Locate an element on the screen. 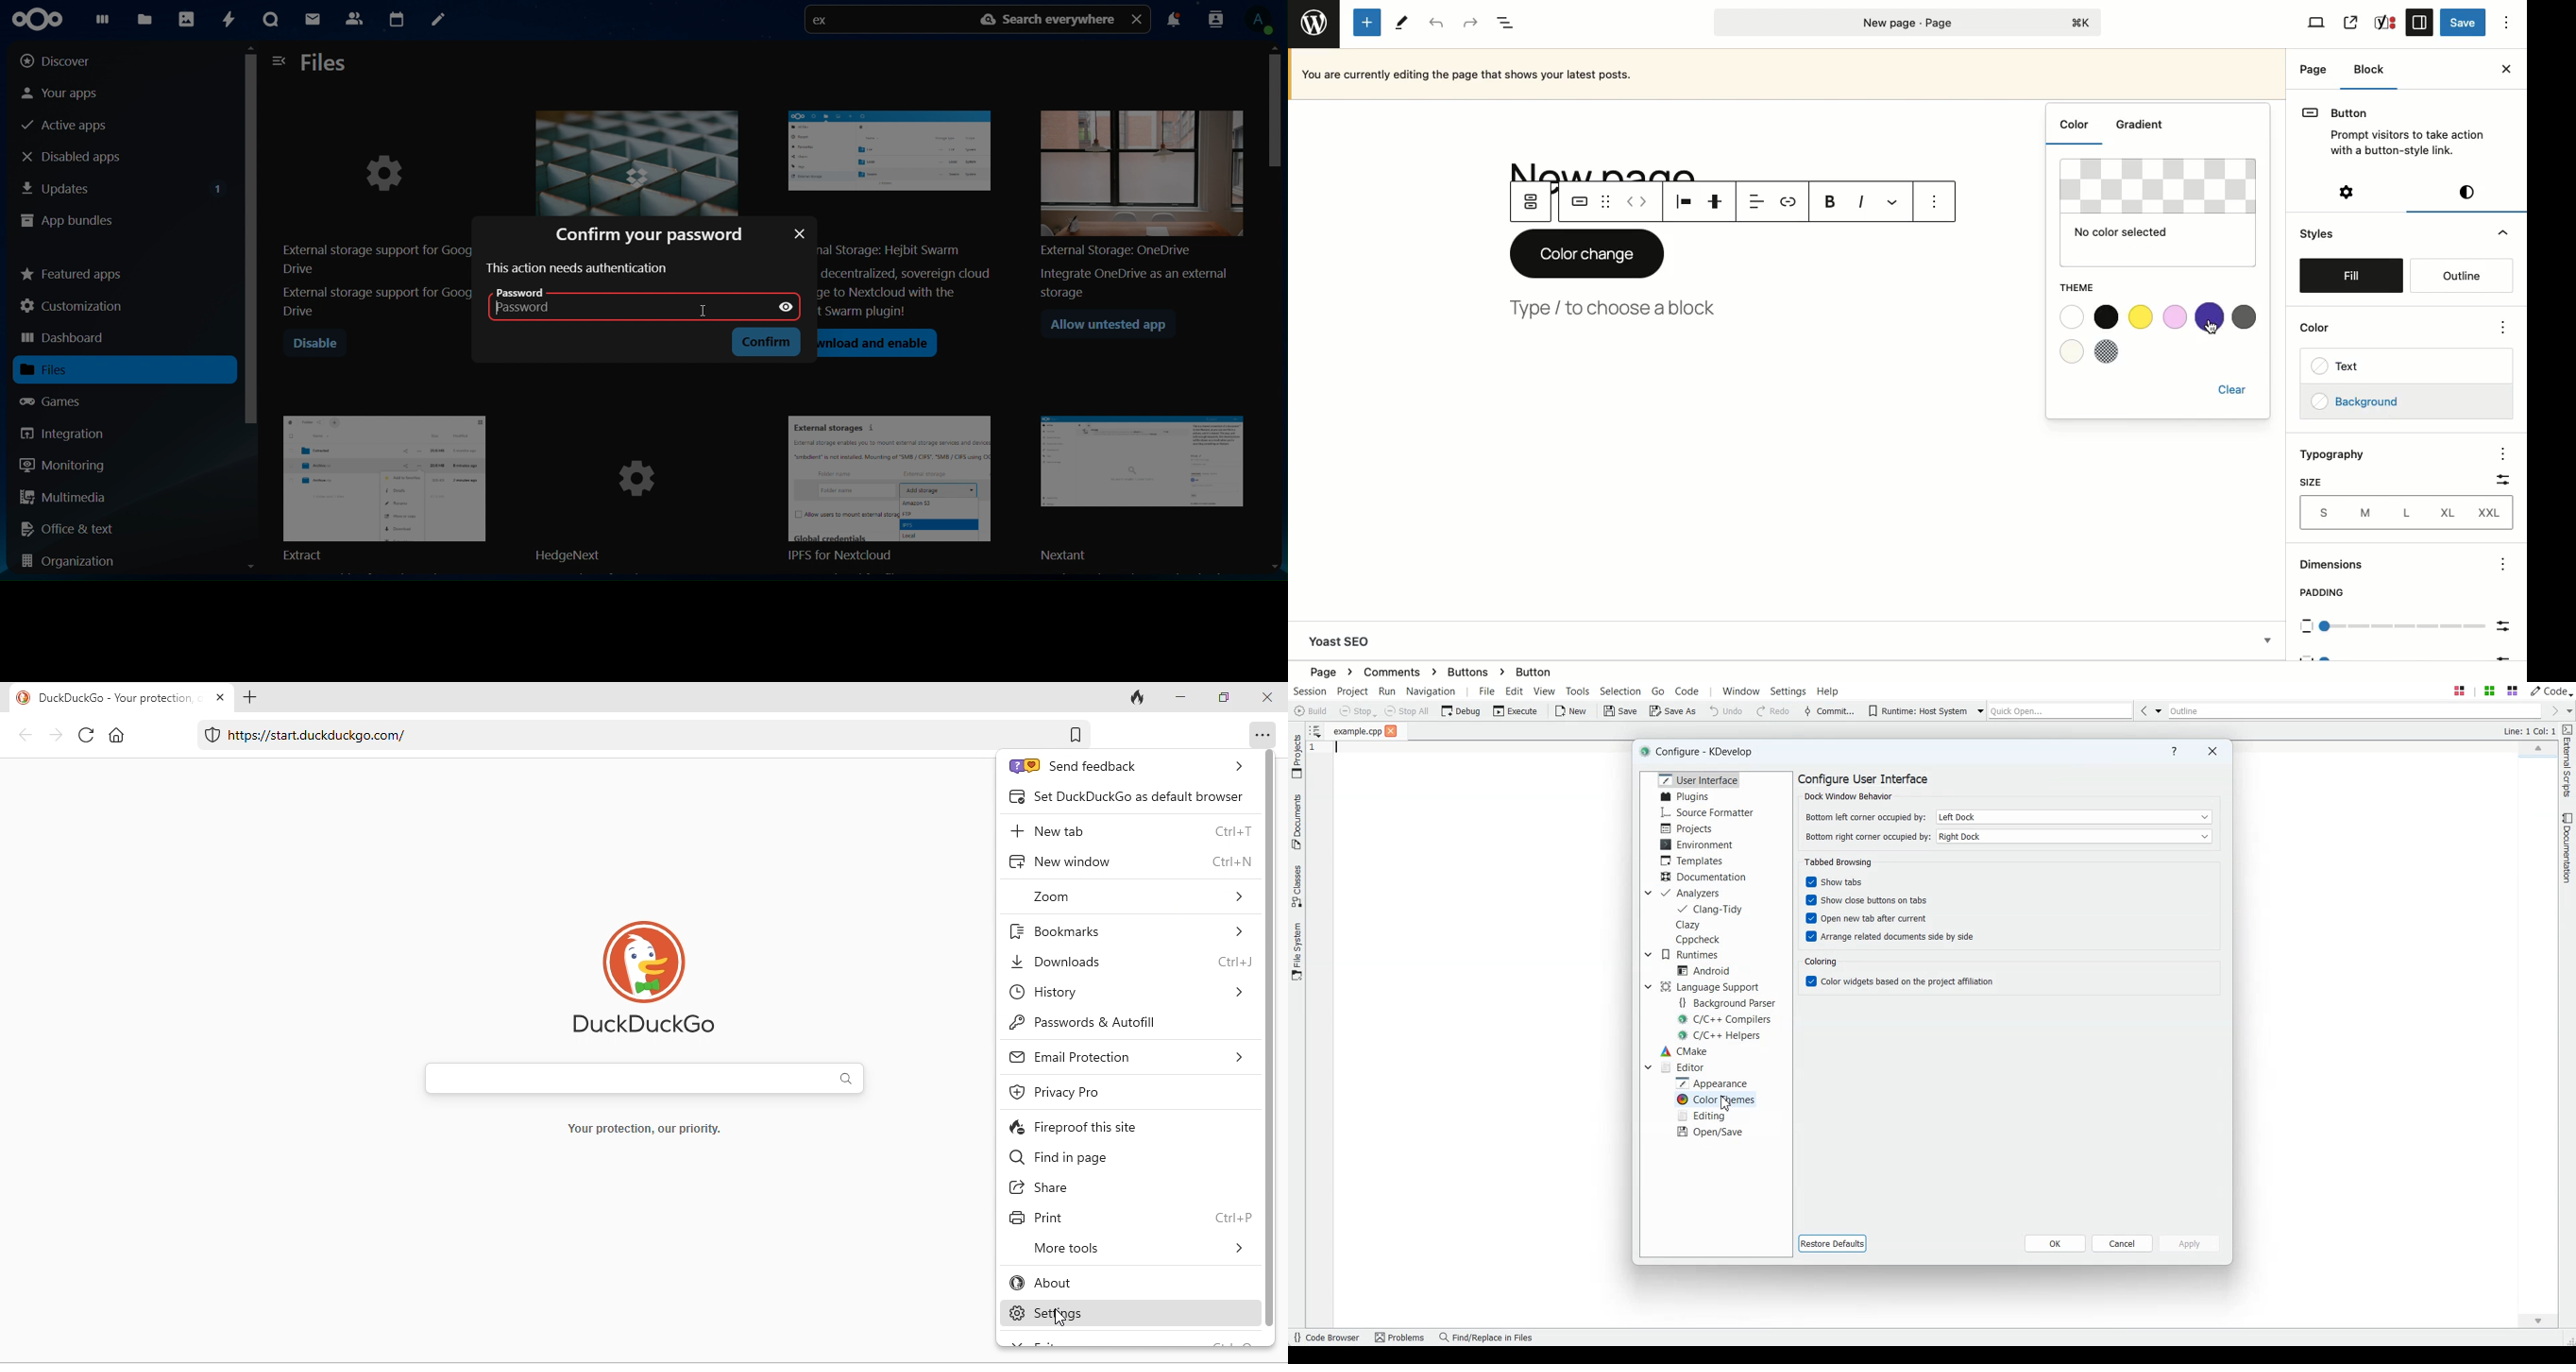 The height and width of the screenshot is (1372, 2576). Tools is located at coordinates (1402, 22).